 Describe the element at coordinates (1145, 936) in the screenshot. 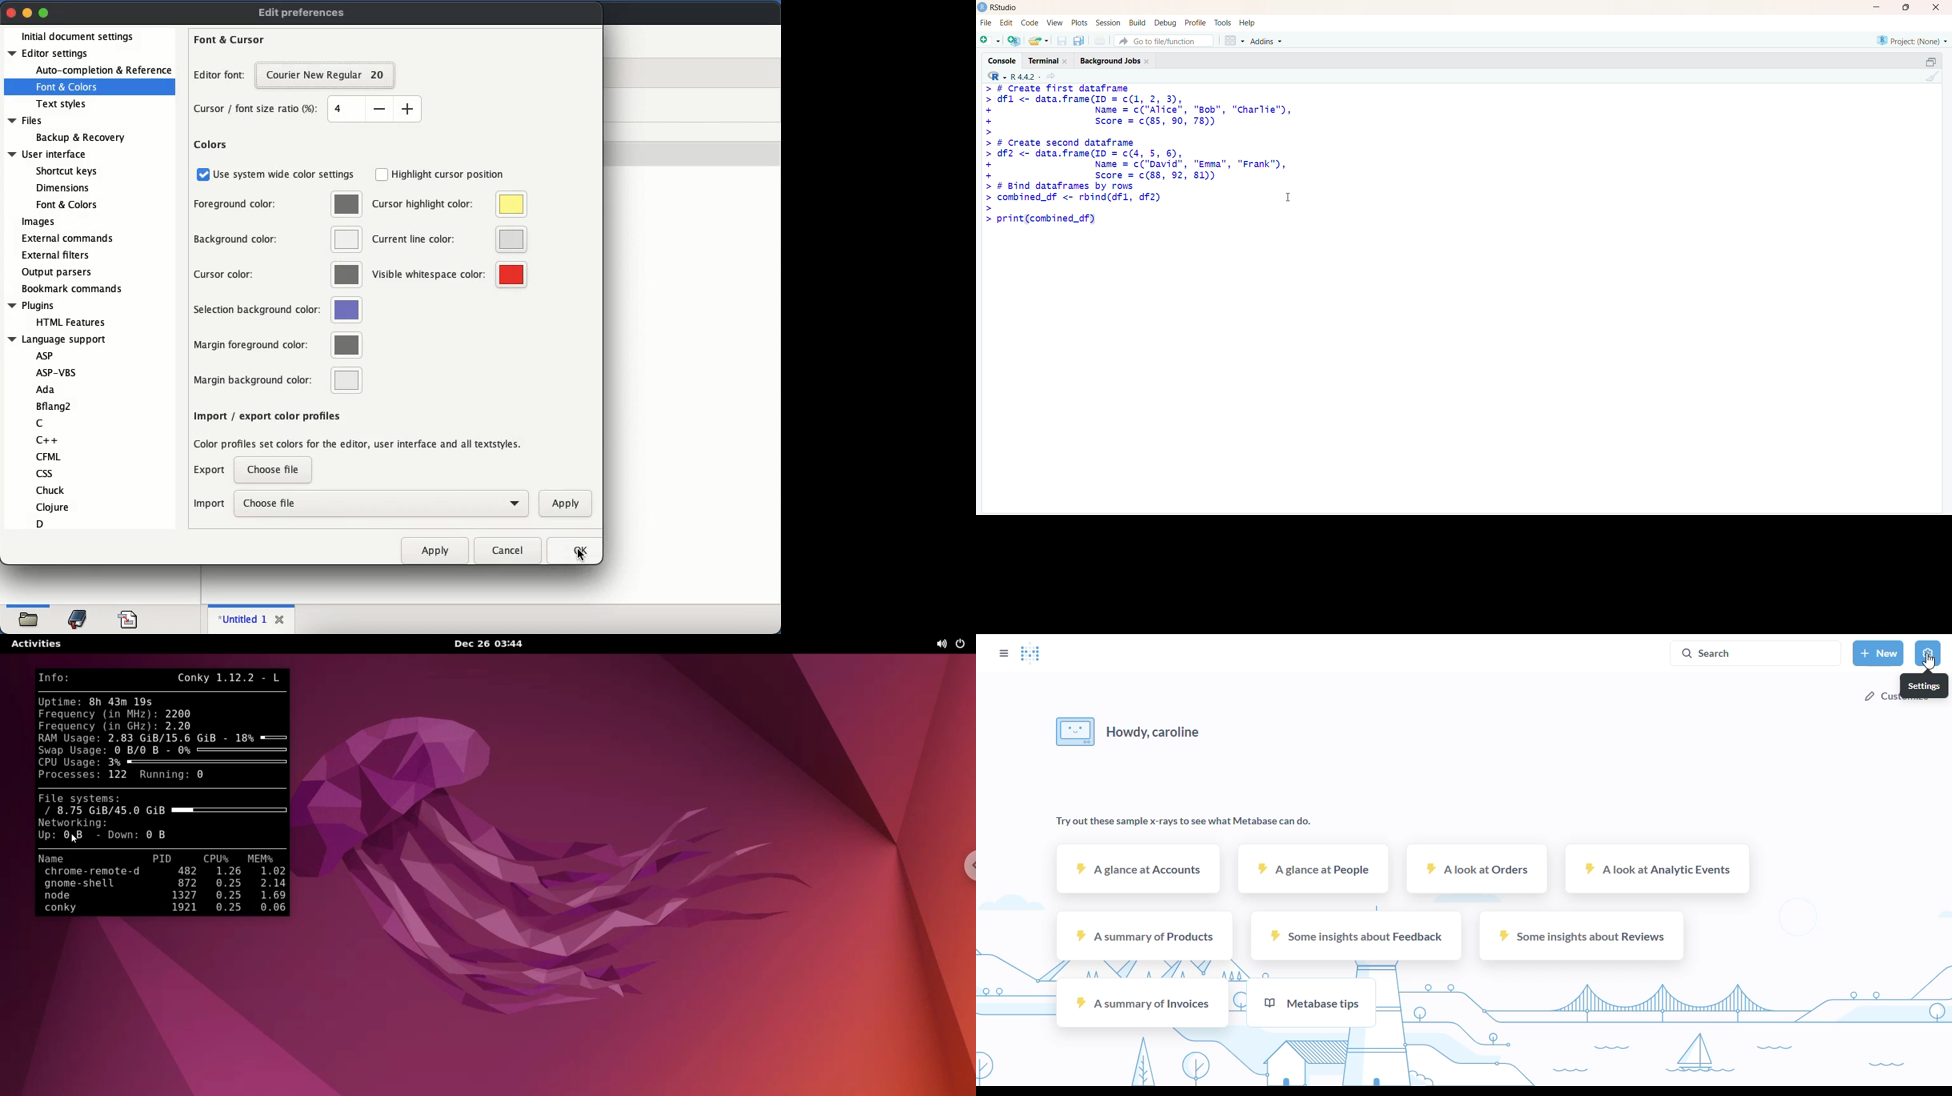

I see `a summary of products` at that location.